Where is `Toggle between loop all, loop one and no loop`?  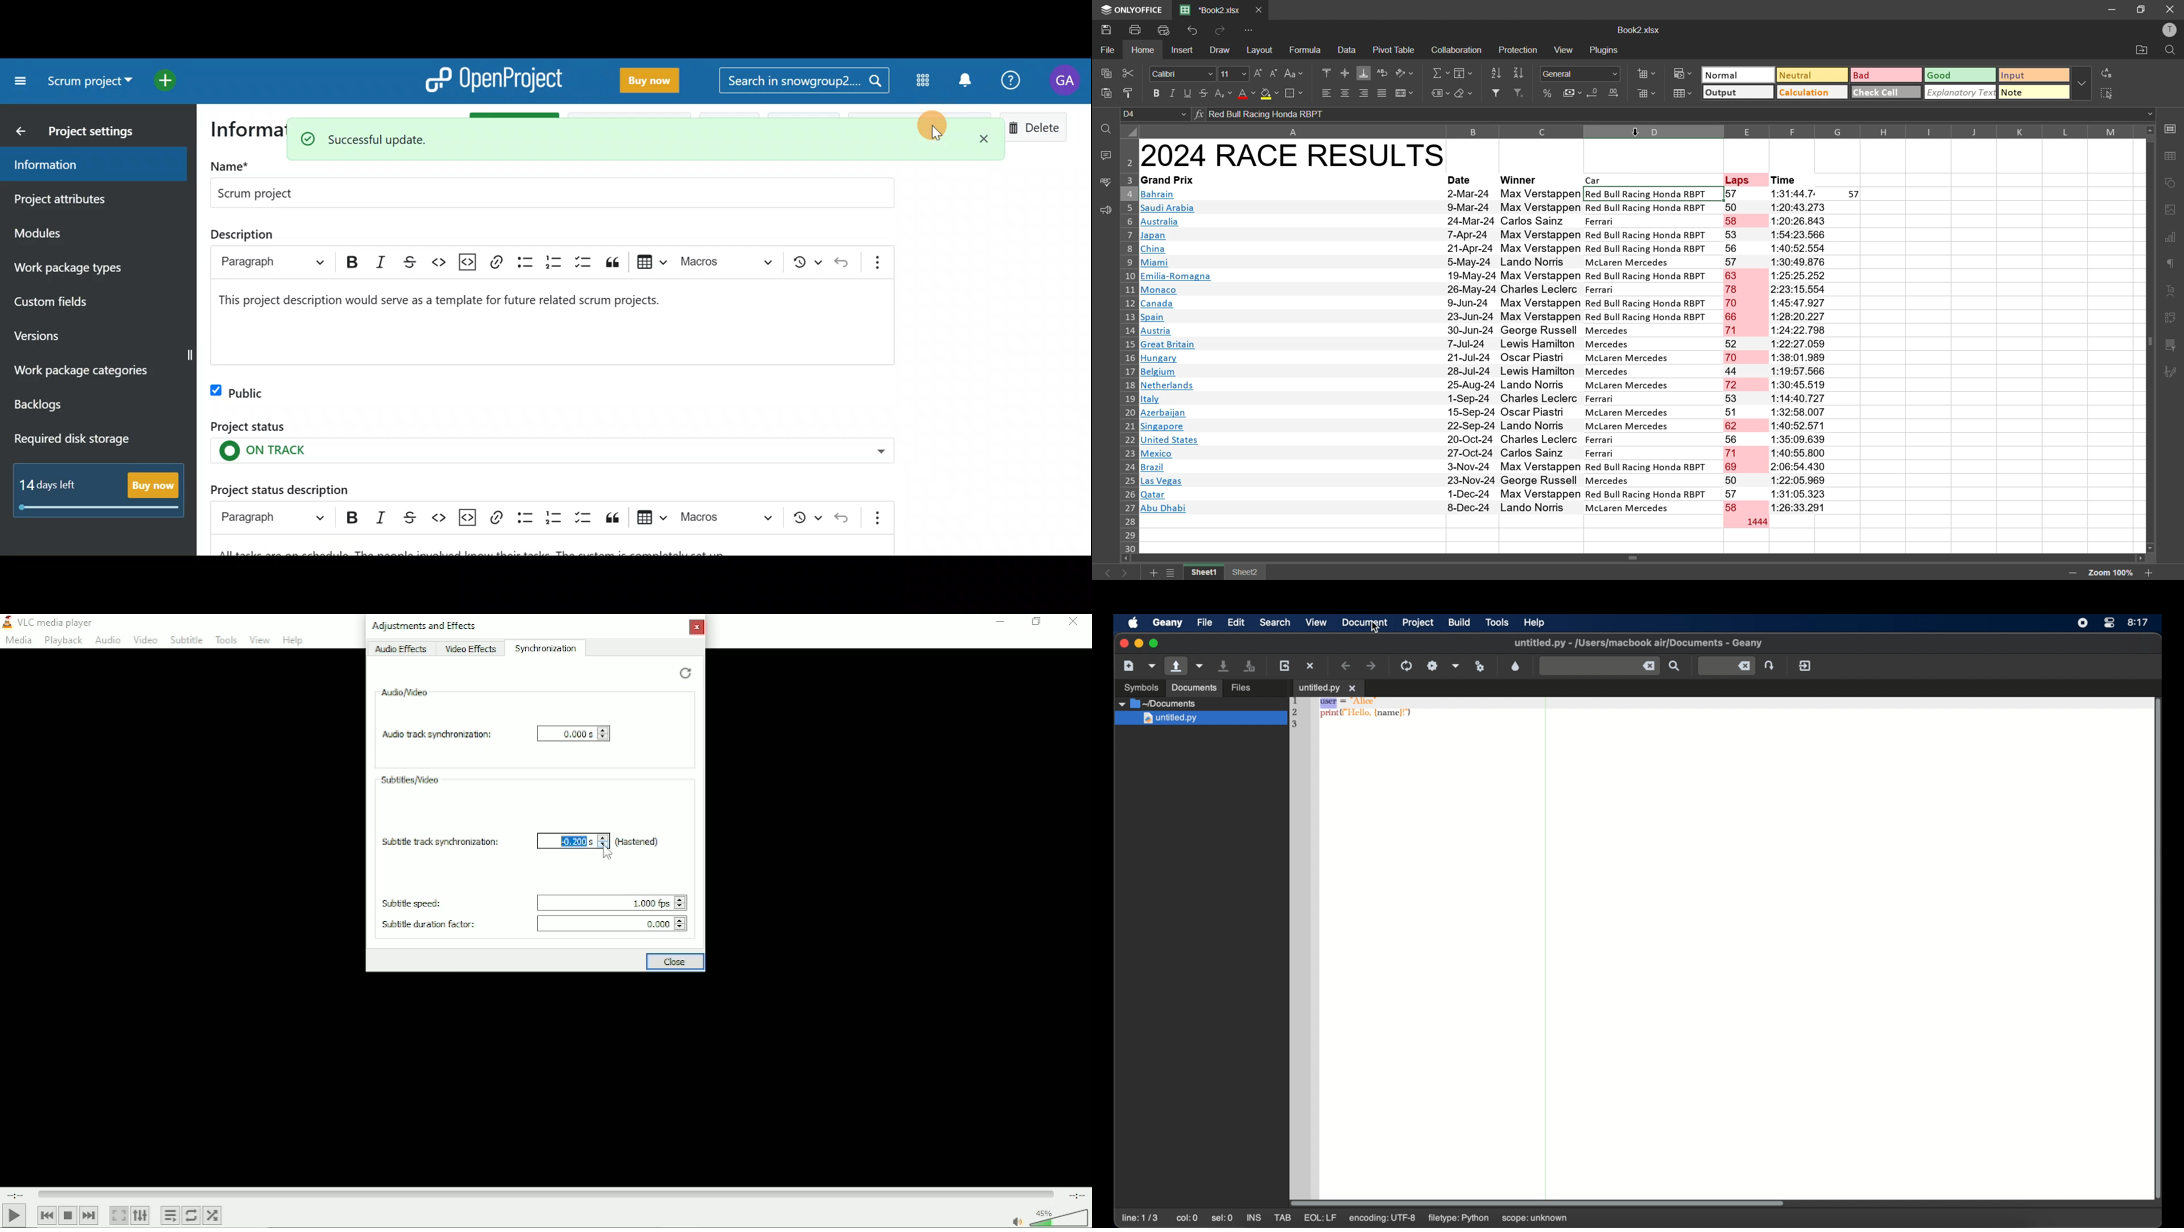
Toggle between loop all, loop one and no loop is located at coordinates (191, 1215).